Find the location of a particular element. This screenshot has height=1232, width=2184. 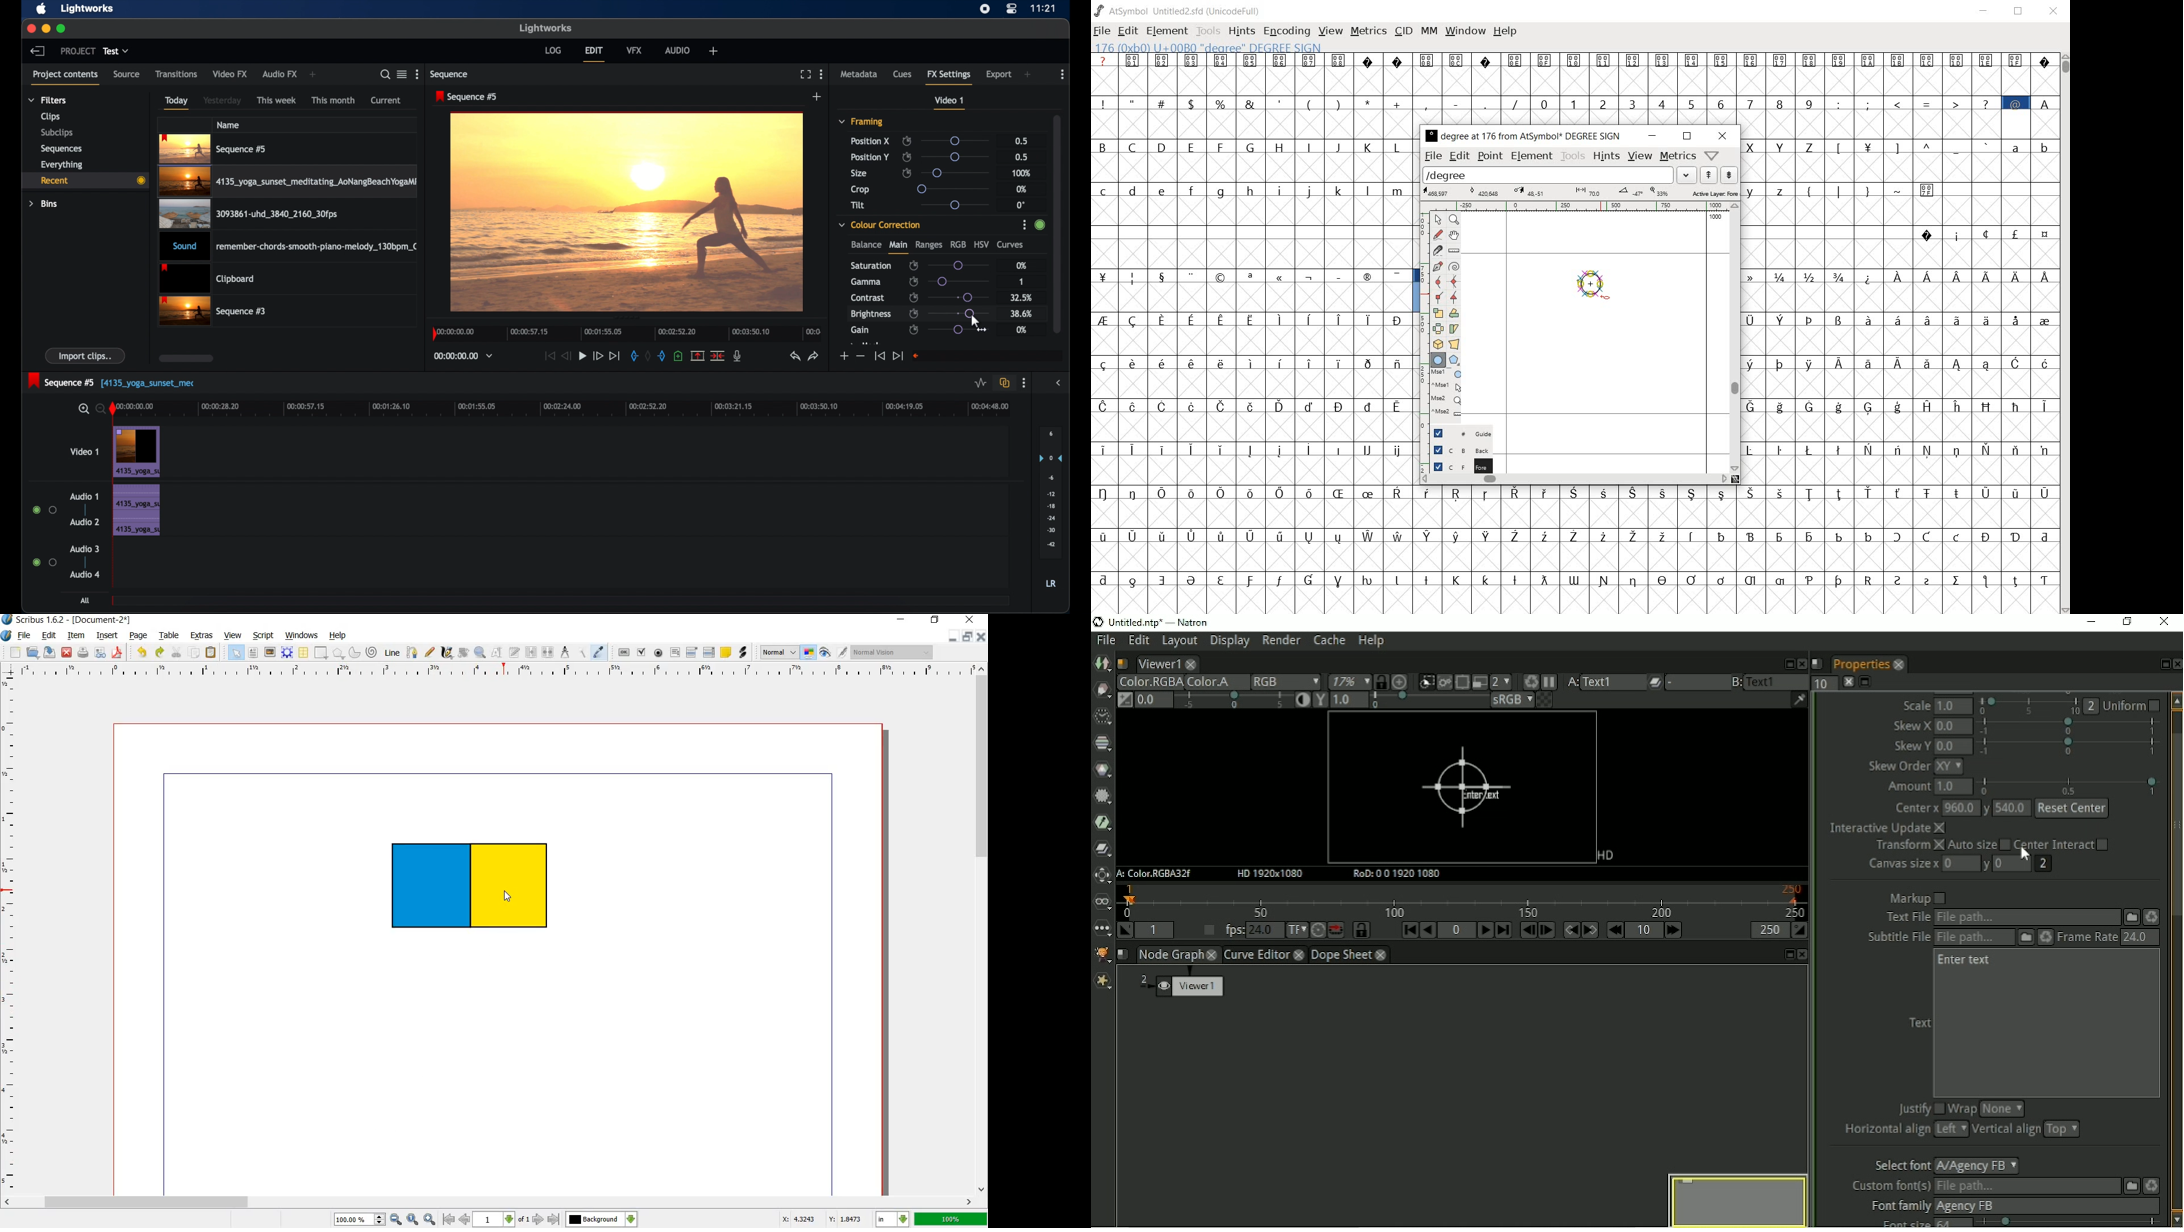

line is located at coordinates (392, 653).